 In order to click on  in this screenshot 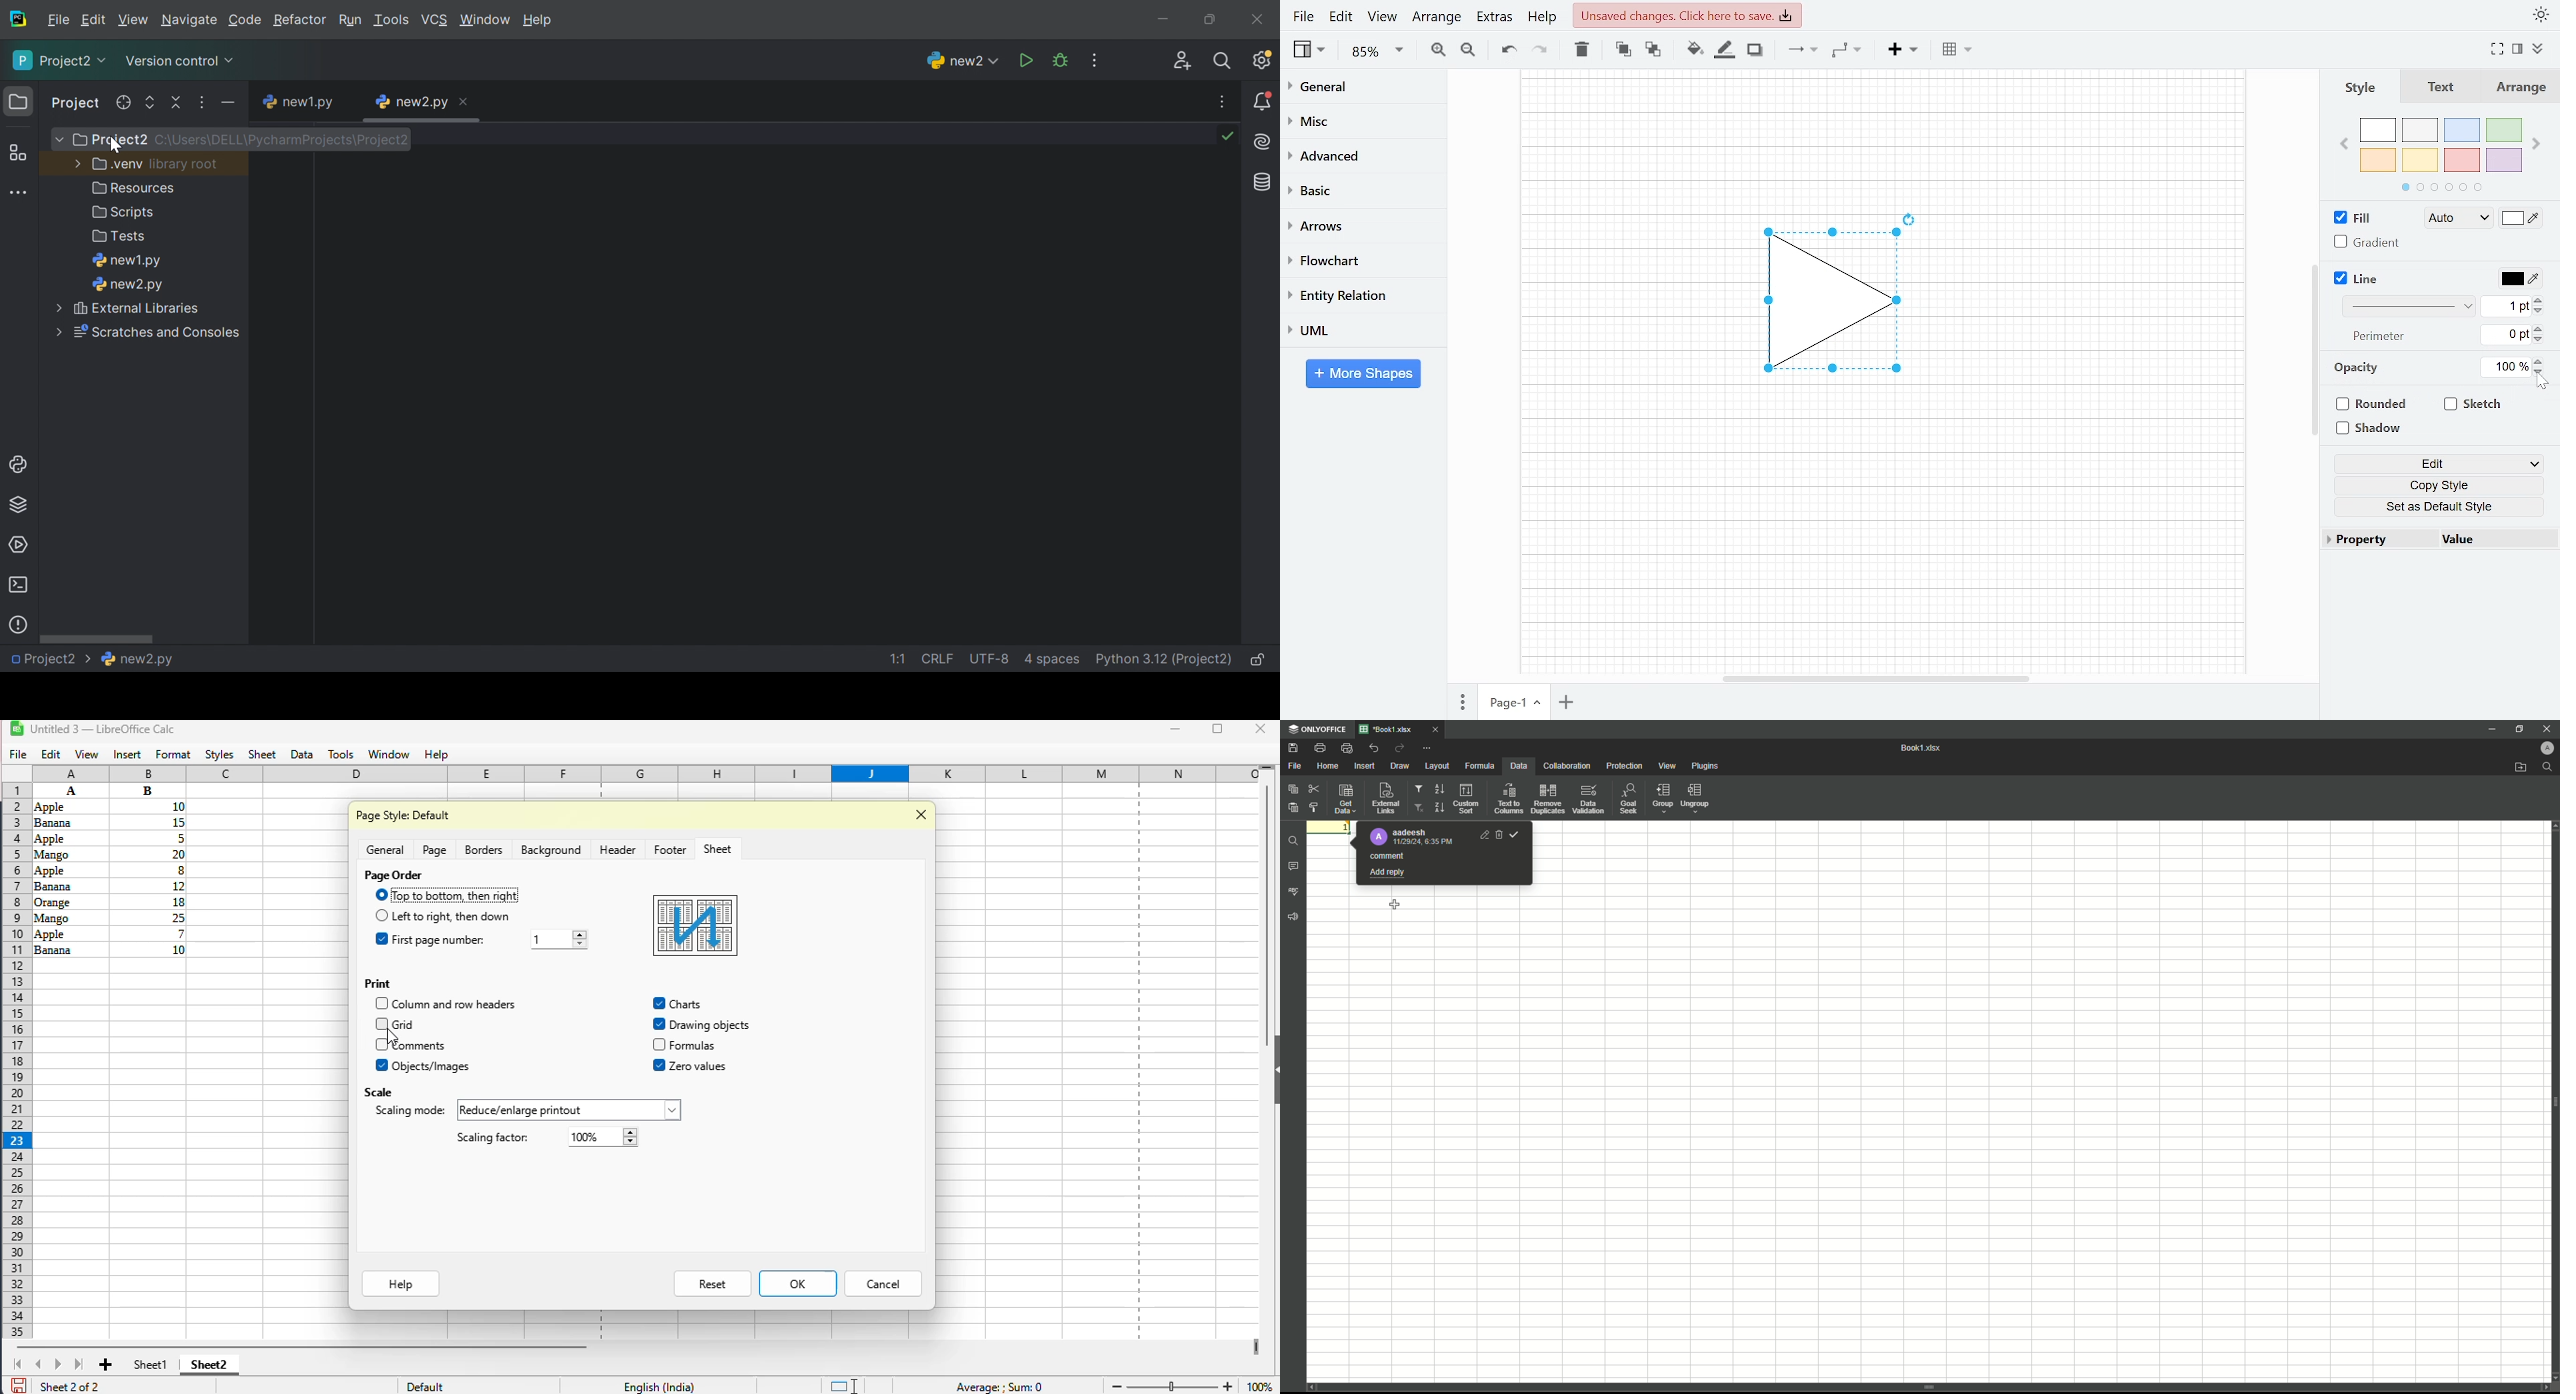, I will do `click(69, 902)`.